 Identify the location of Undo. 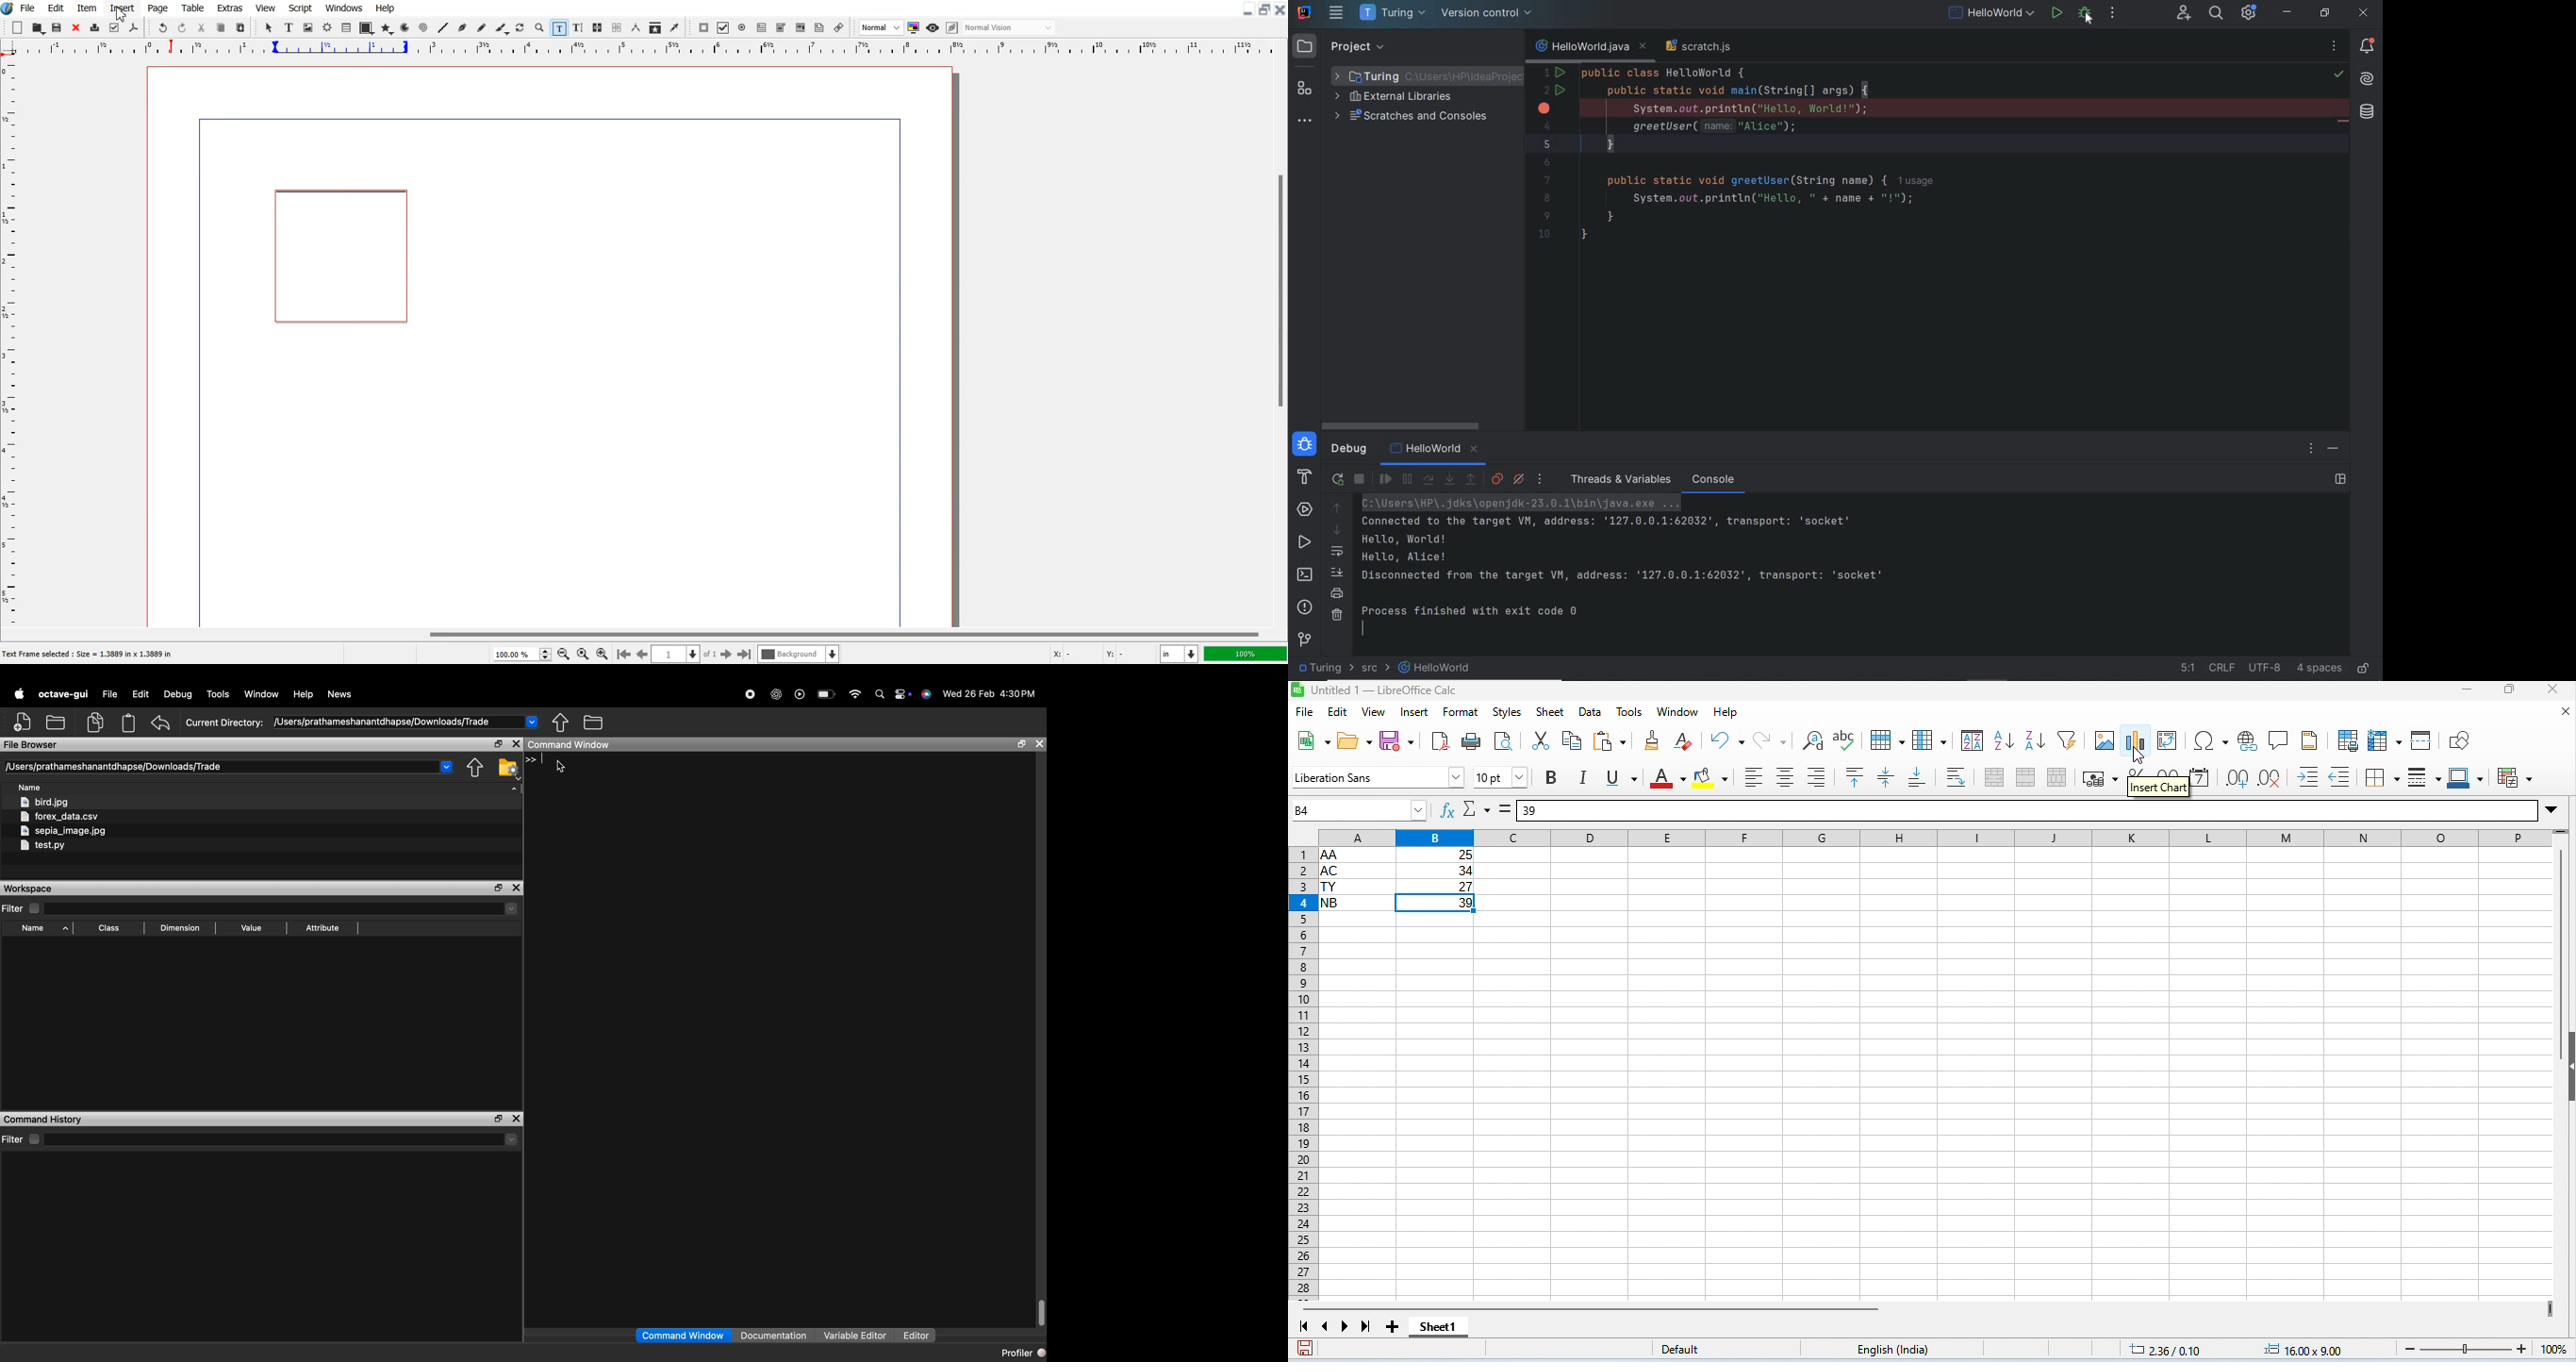
(162, 28).